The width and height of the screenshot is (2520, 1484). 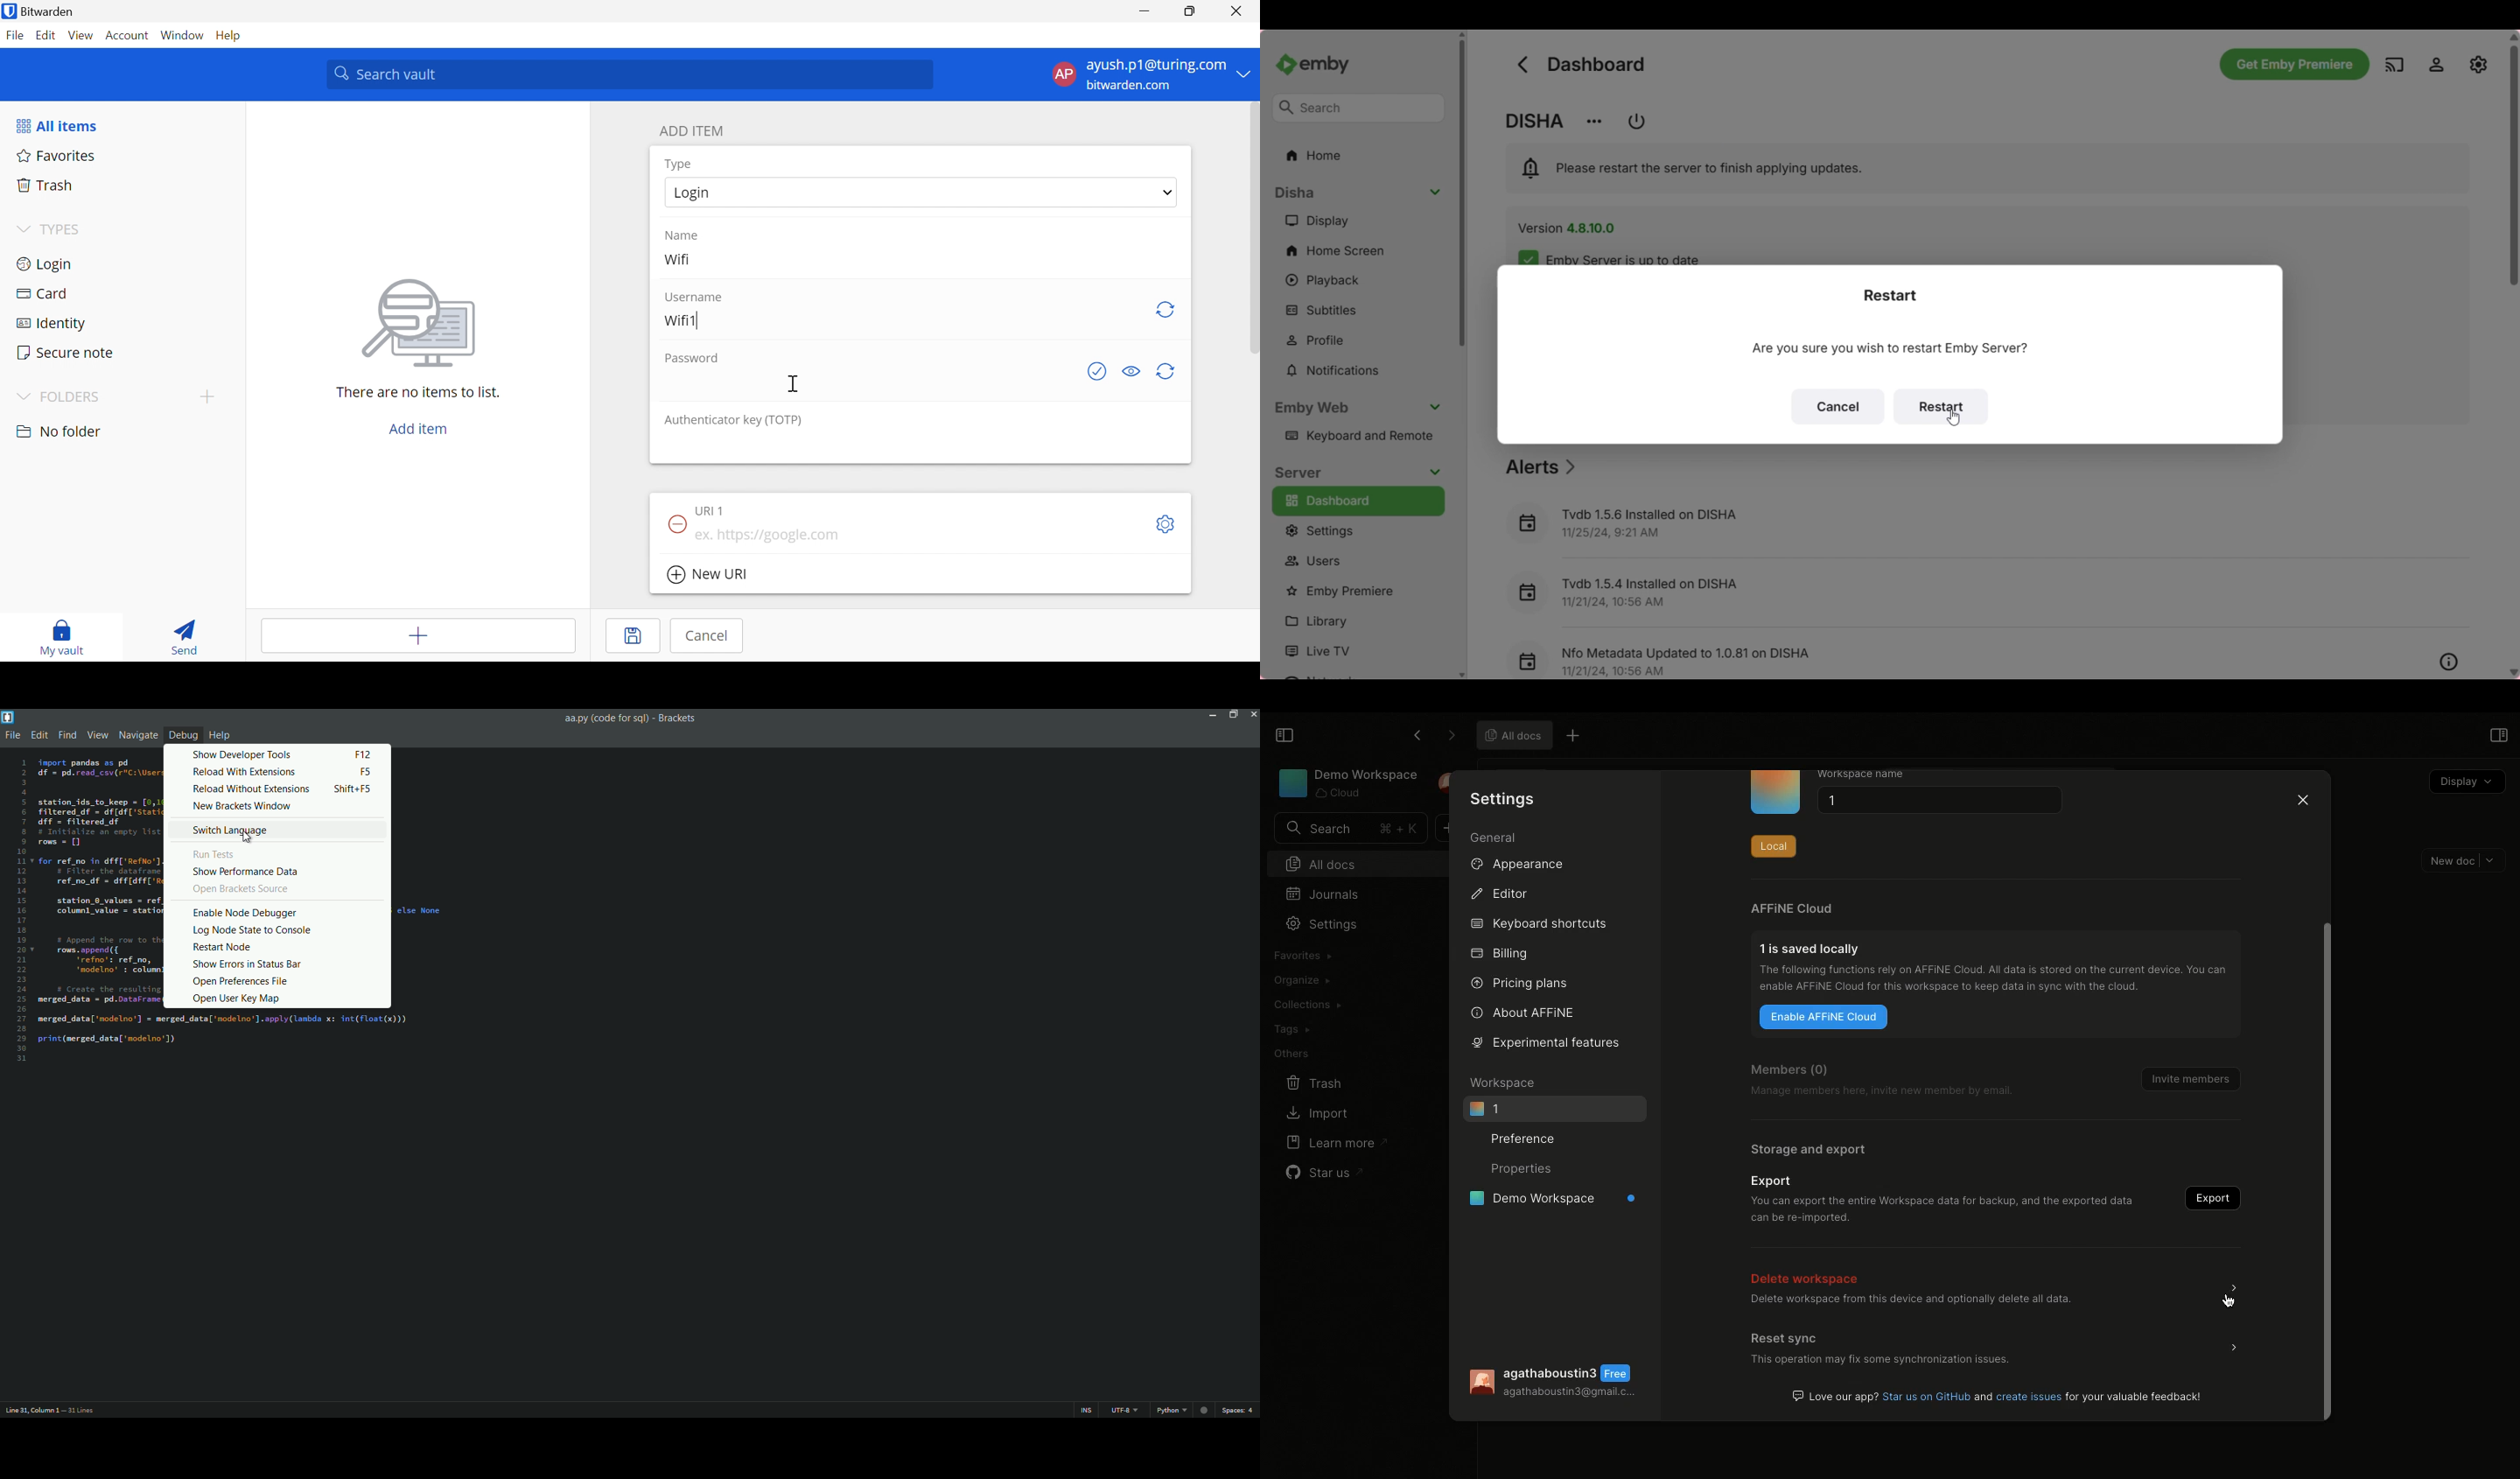 What do you see at coordinates (245, 914) in the screenshot?
I see `enable node debugger` at bounding box center [245, 914].